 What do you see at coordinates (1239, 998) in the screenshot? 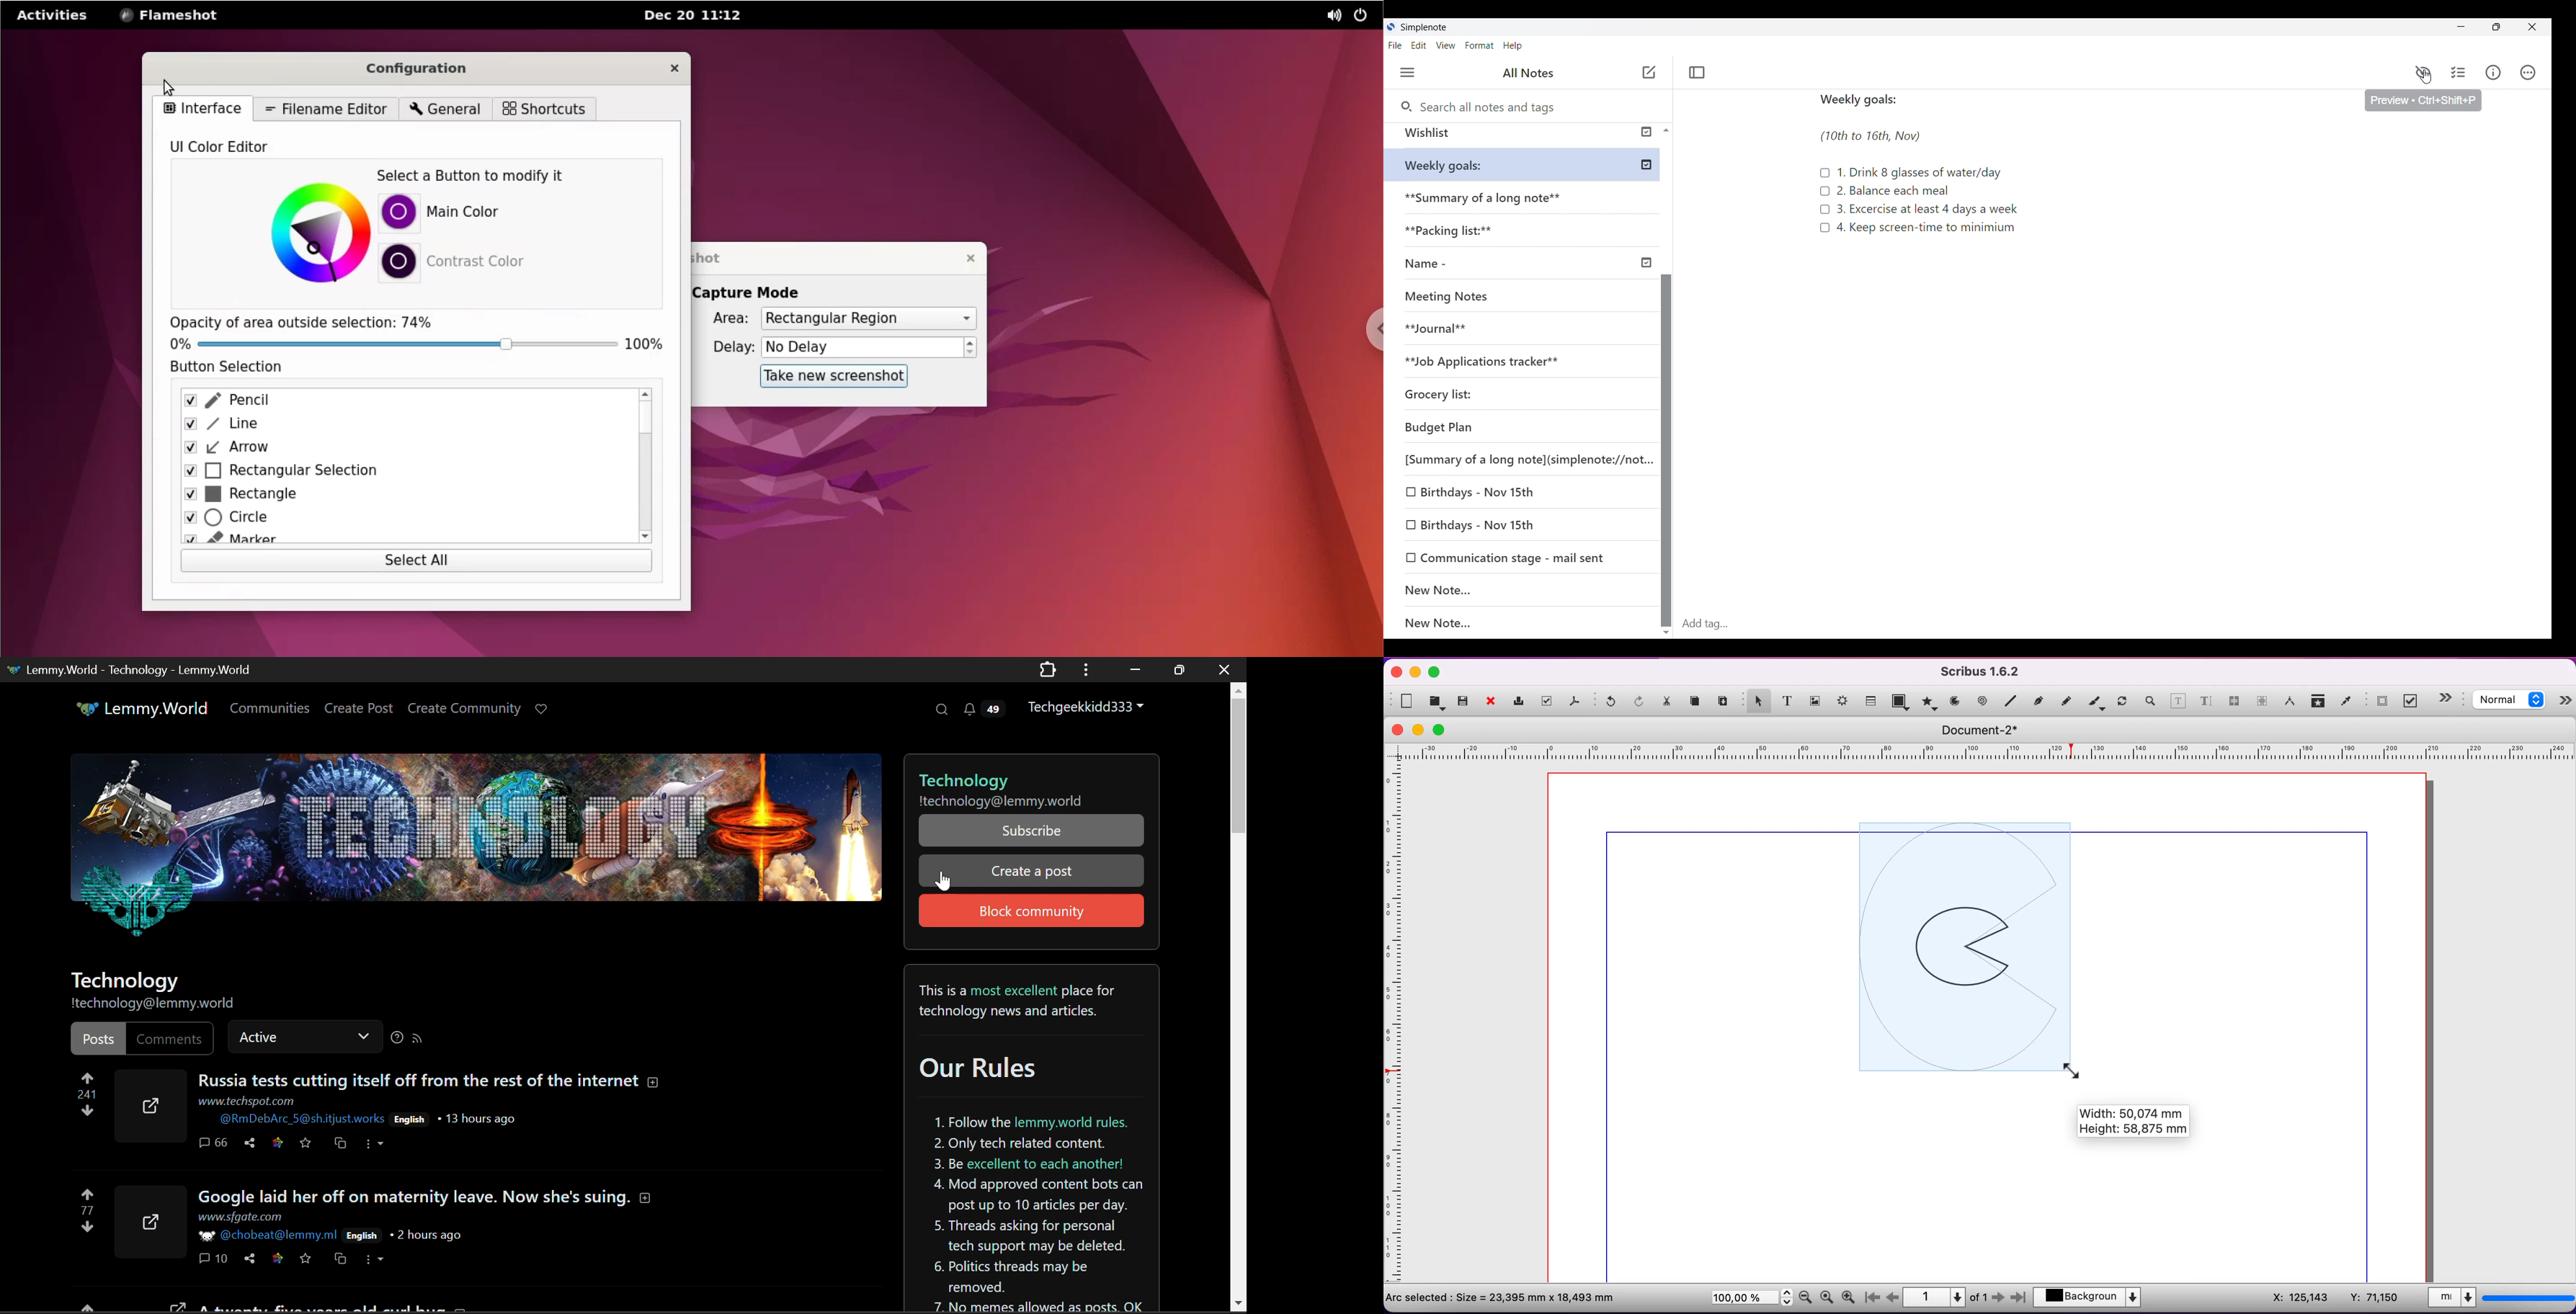
I see `Vertical Scroll Bar` at bounding box center [1239, 998].